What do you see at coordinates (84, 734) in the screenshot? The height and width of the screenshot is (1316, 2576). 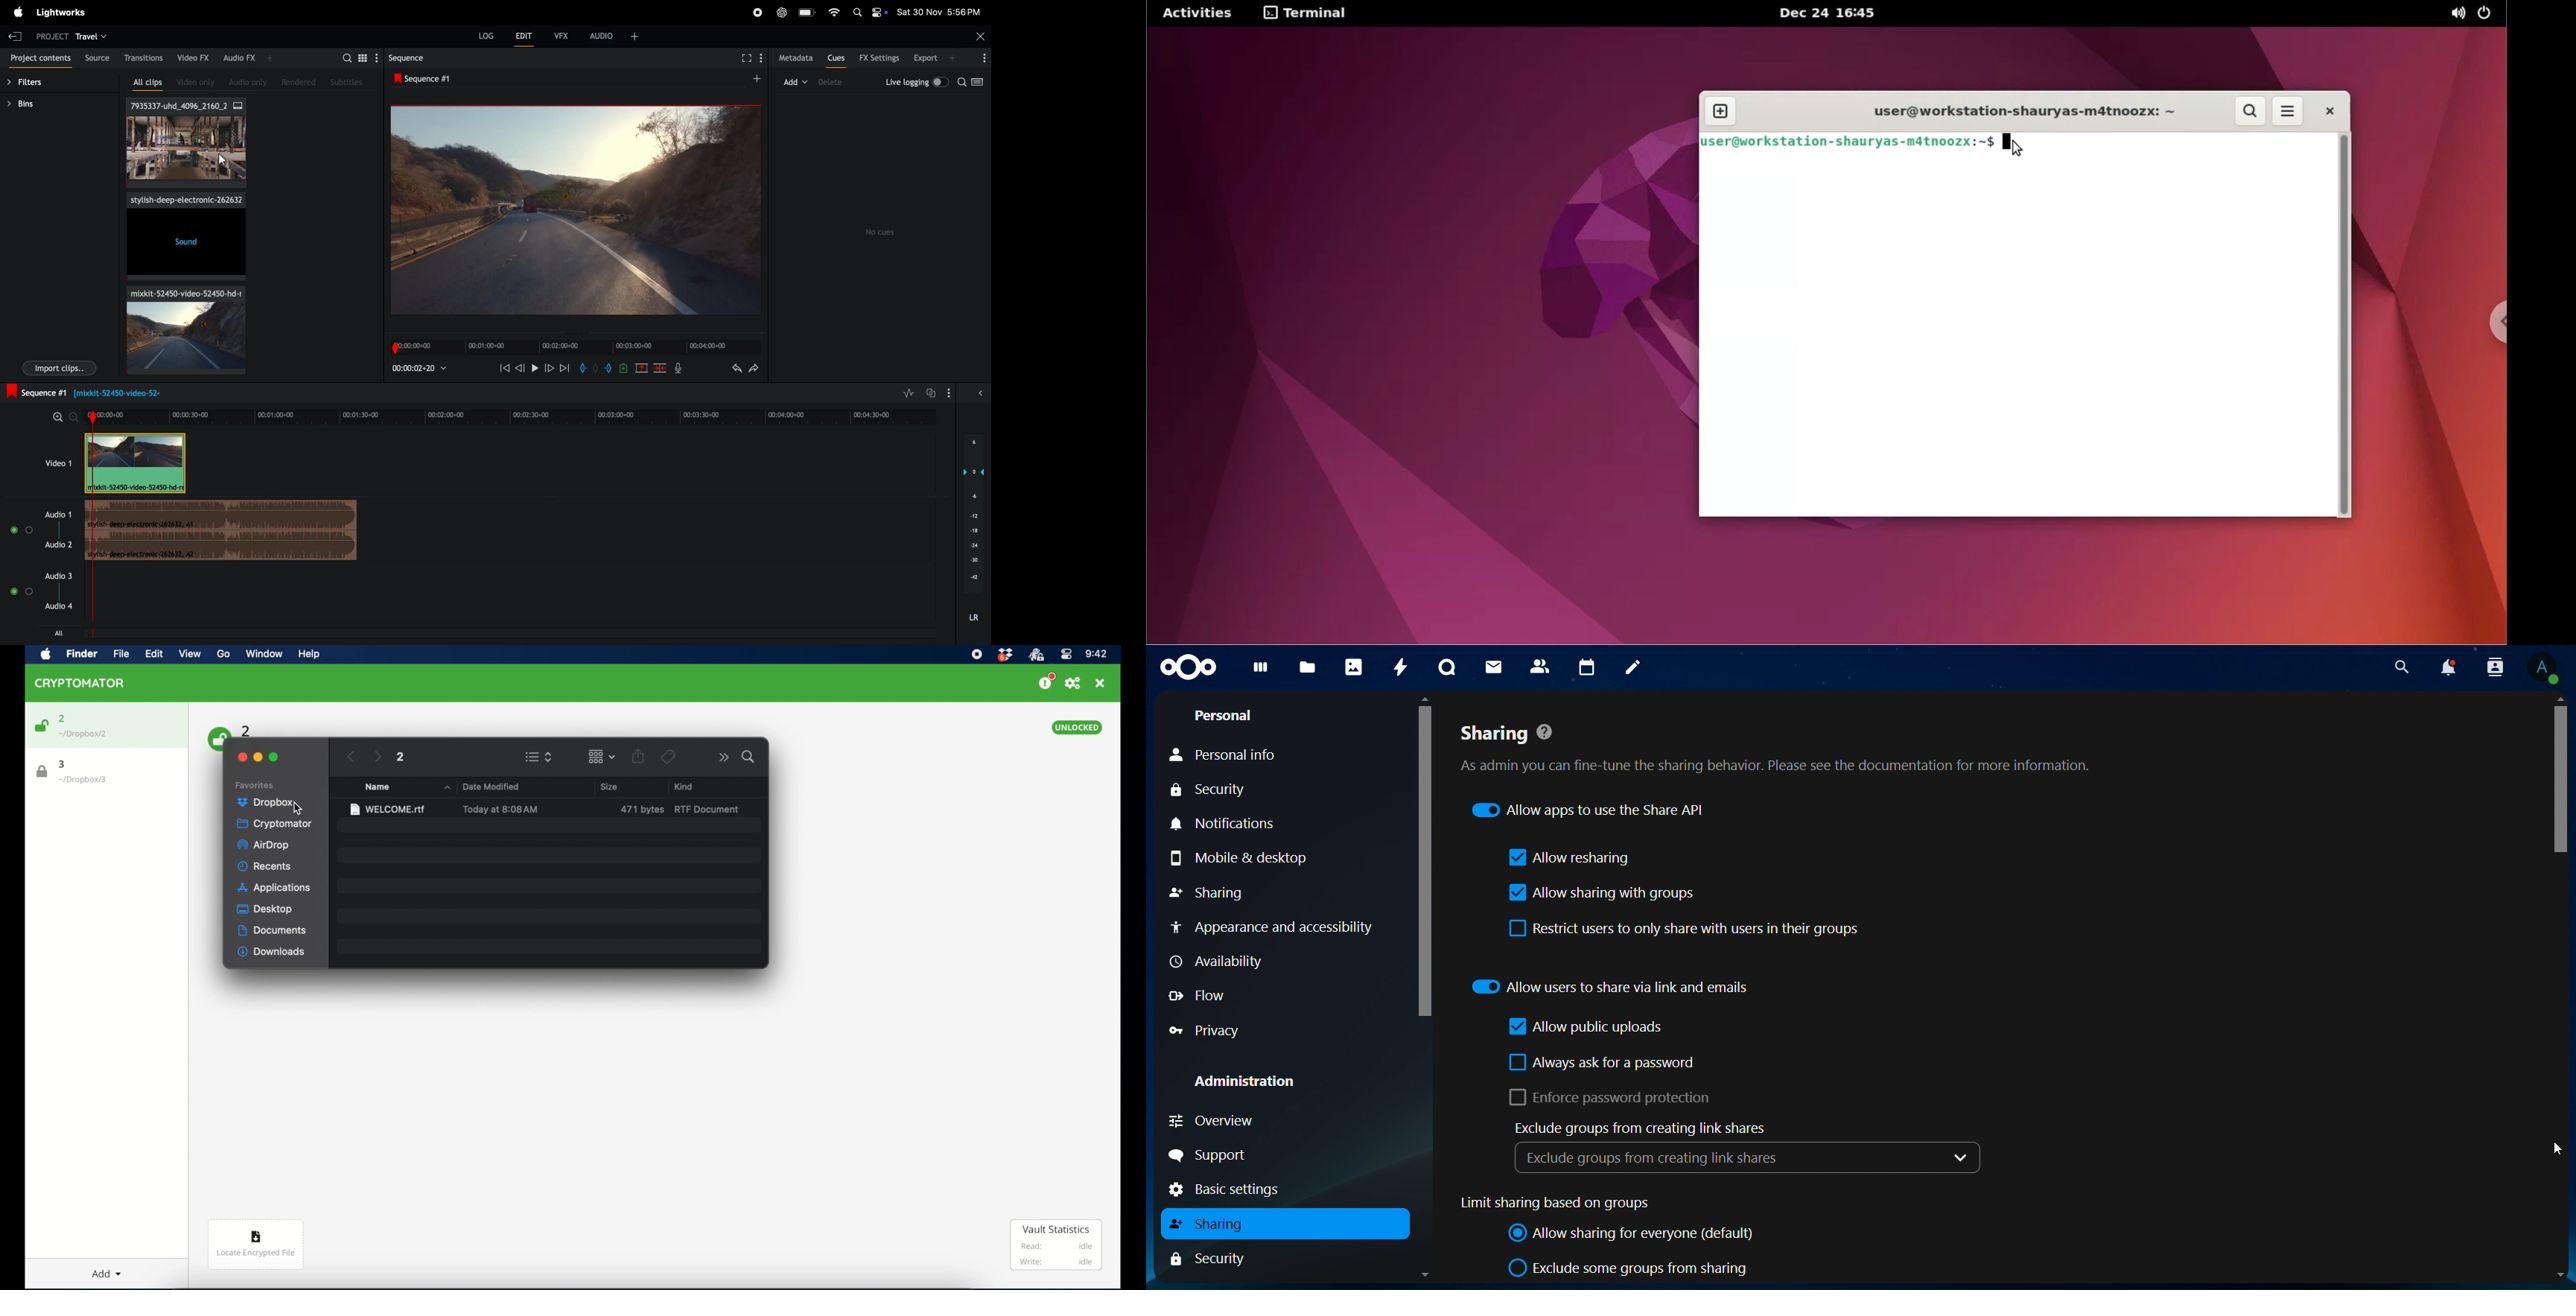 I see `location` at bounding box center [84, 734].